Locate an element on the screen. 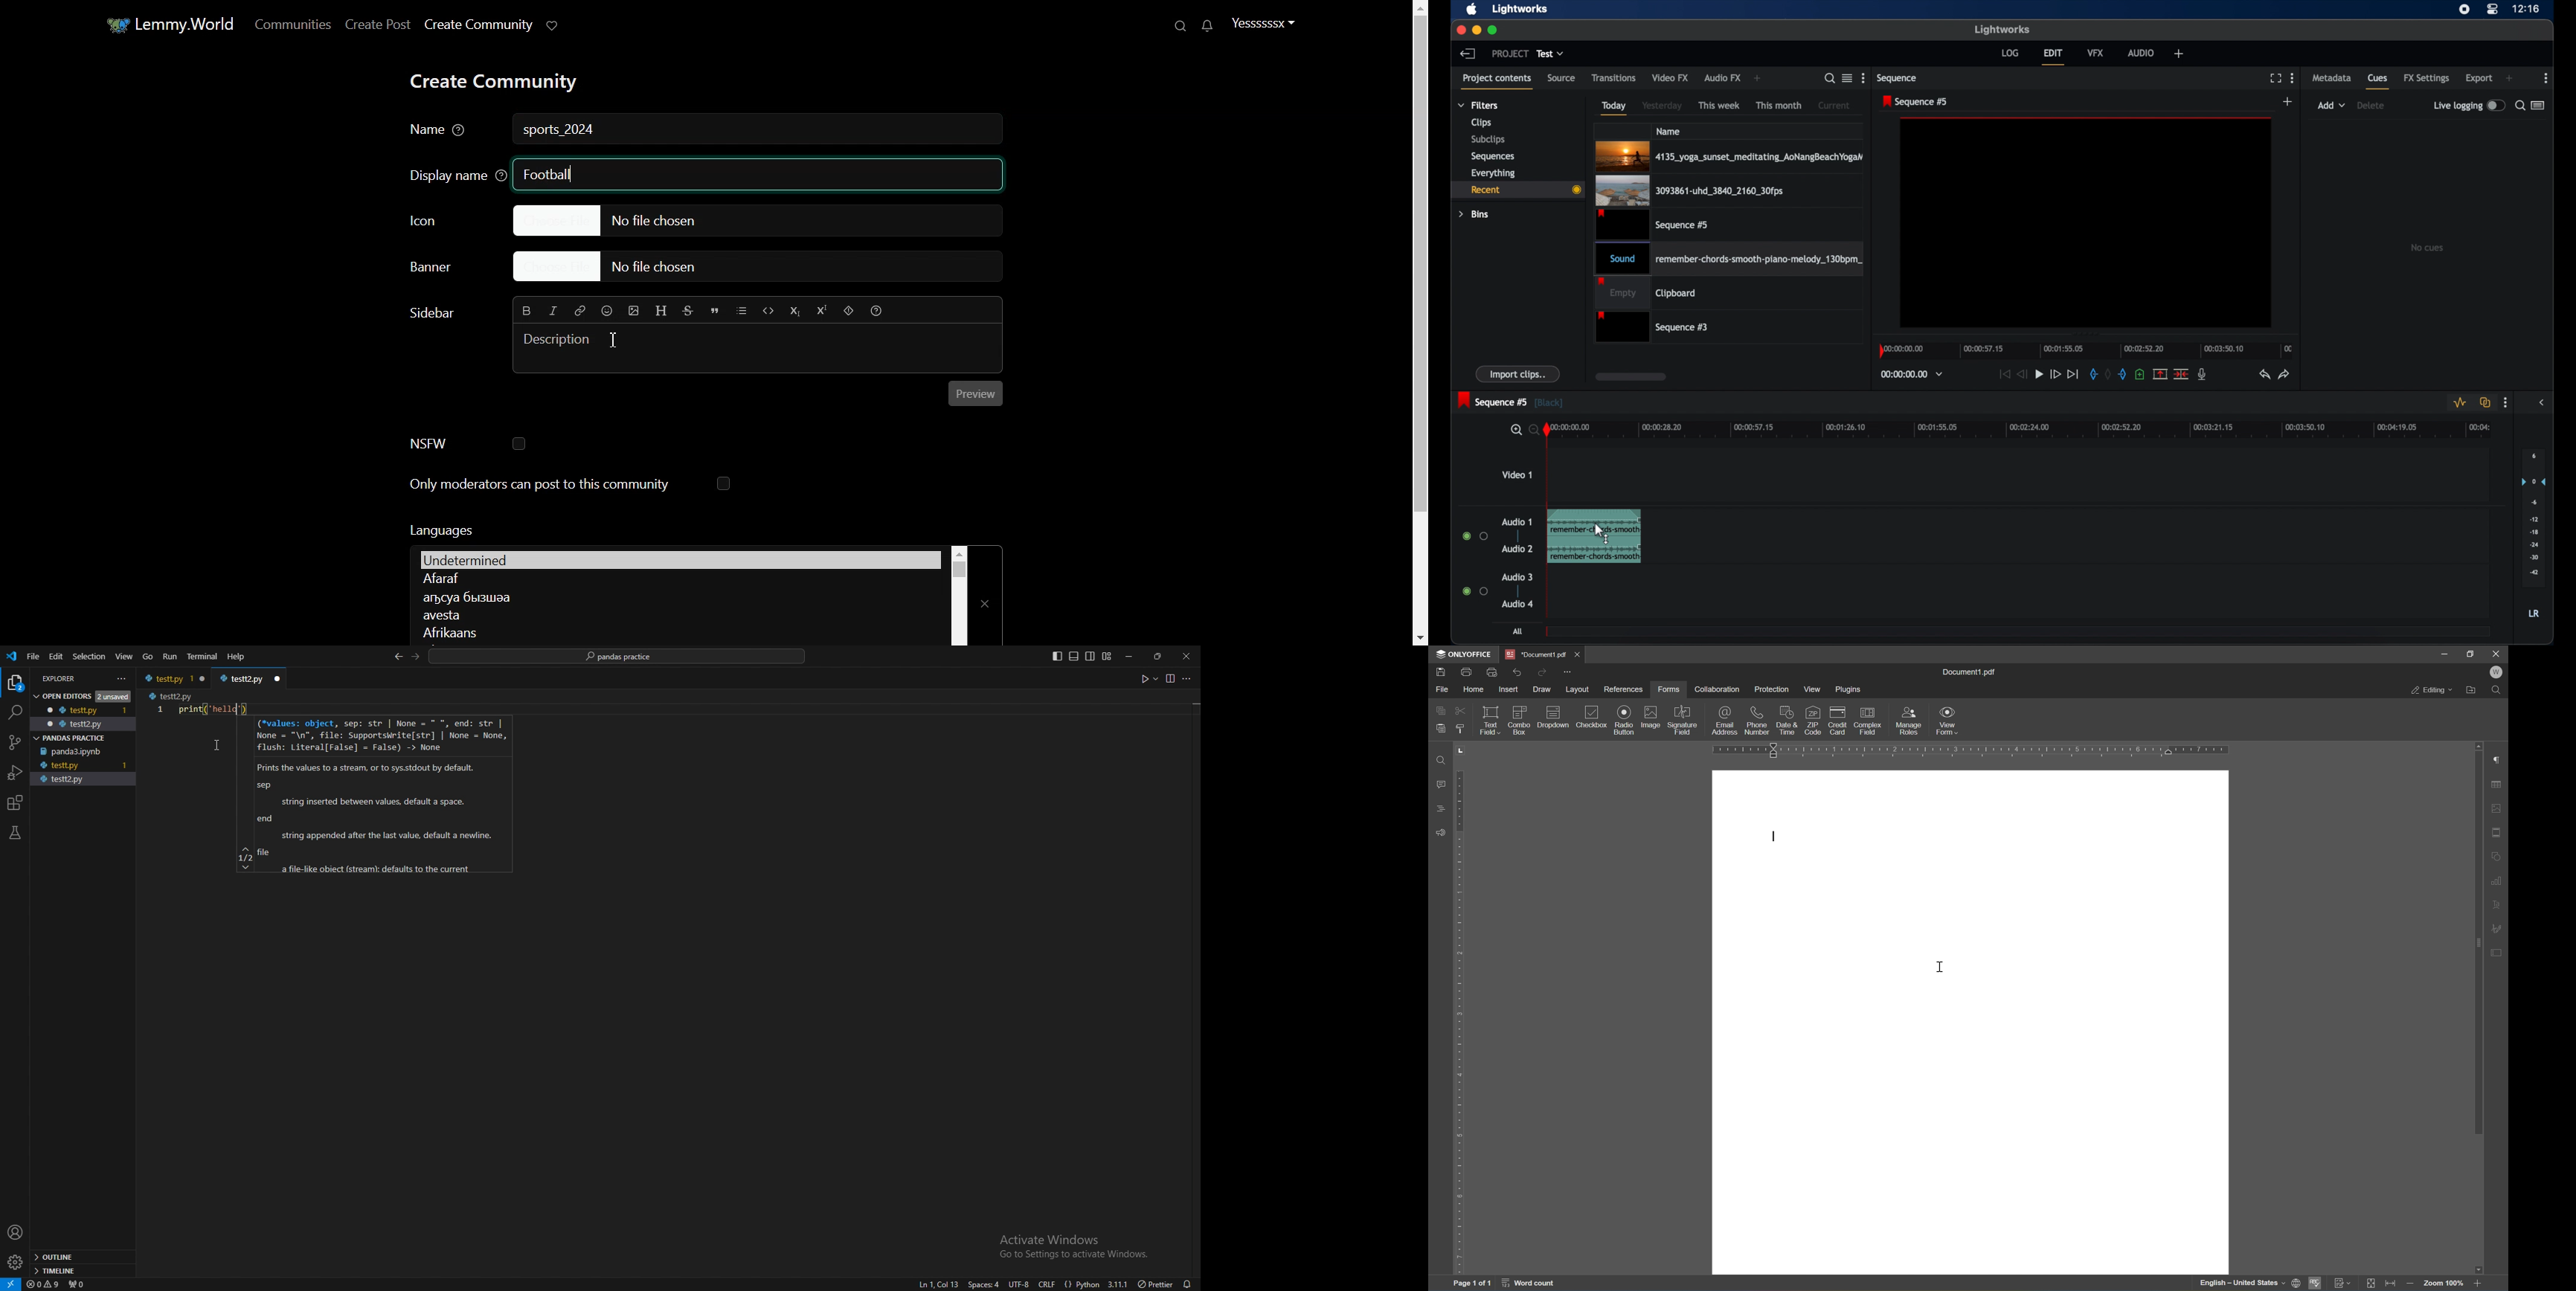 This screenshot has height=1316, width=2576. Text Cursor is located at coordinates (614, 339).